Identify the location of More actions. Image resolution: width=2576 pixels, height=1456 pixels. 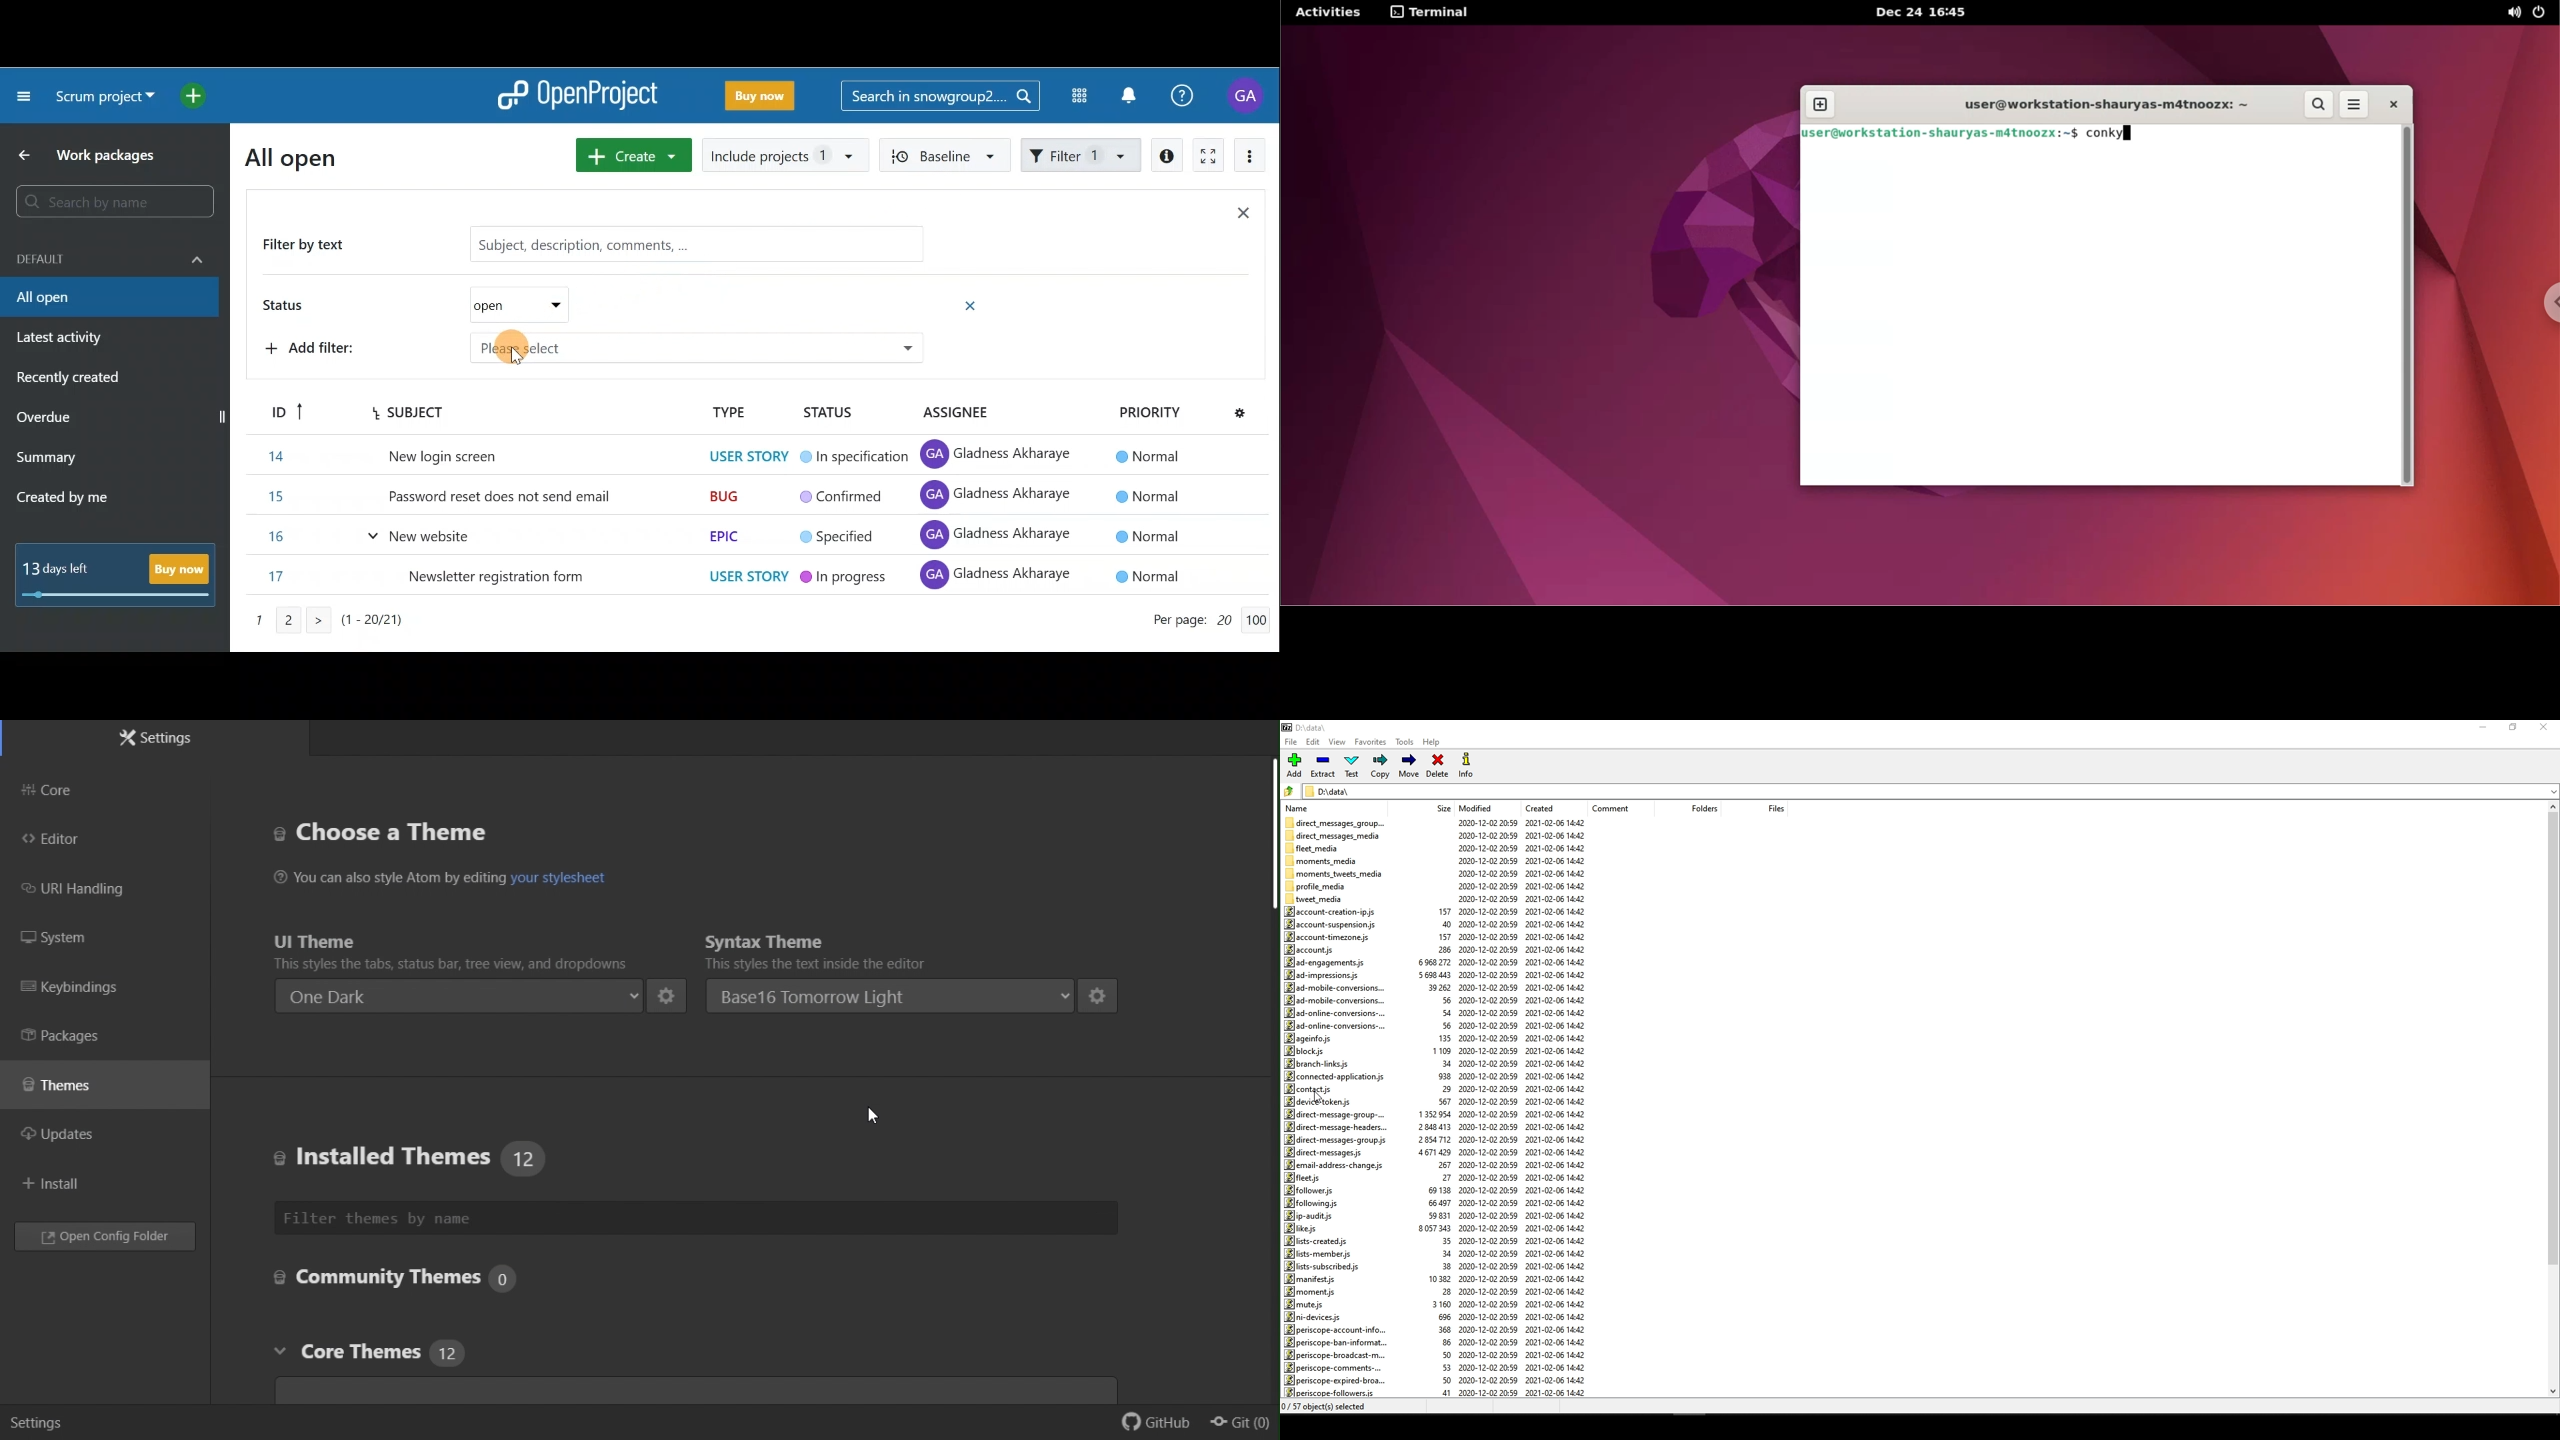
(1250, 159).